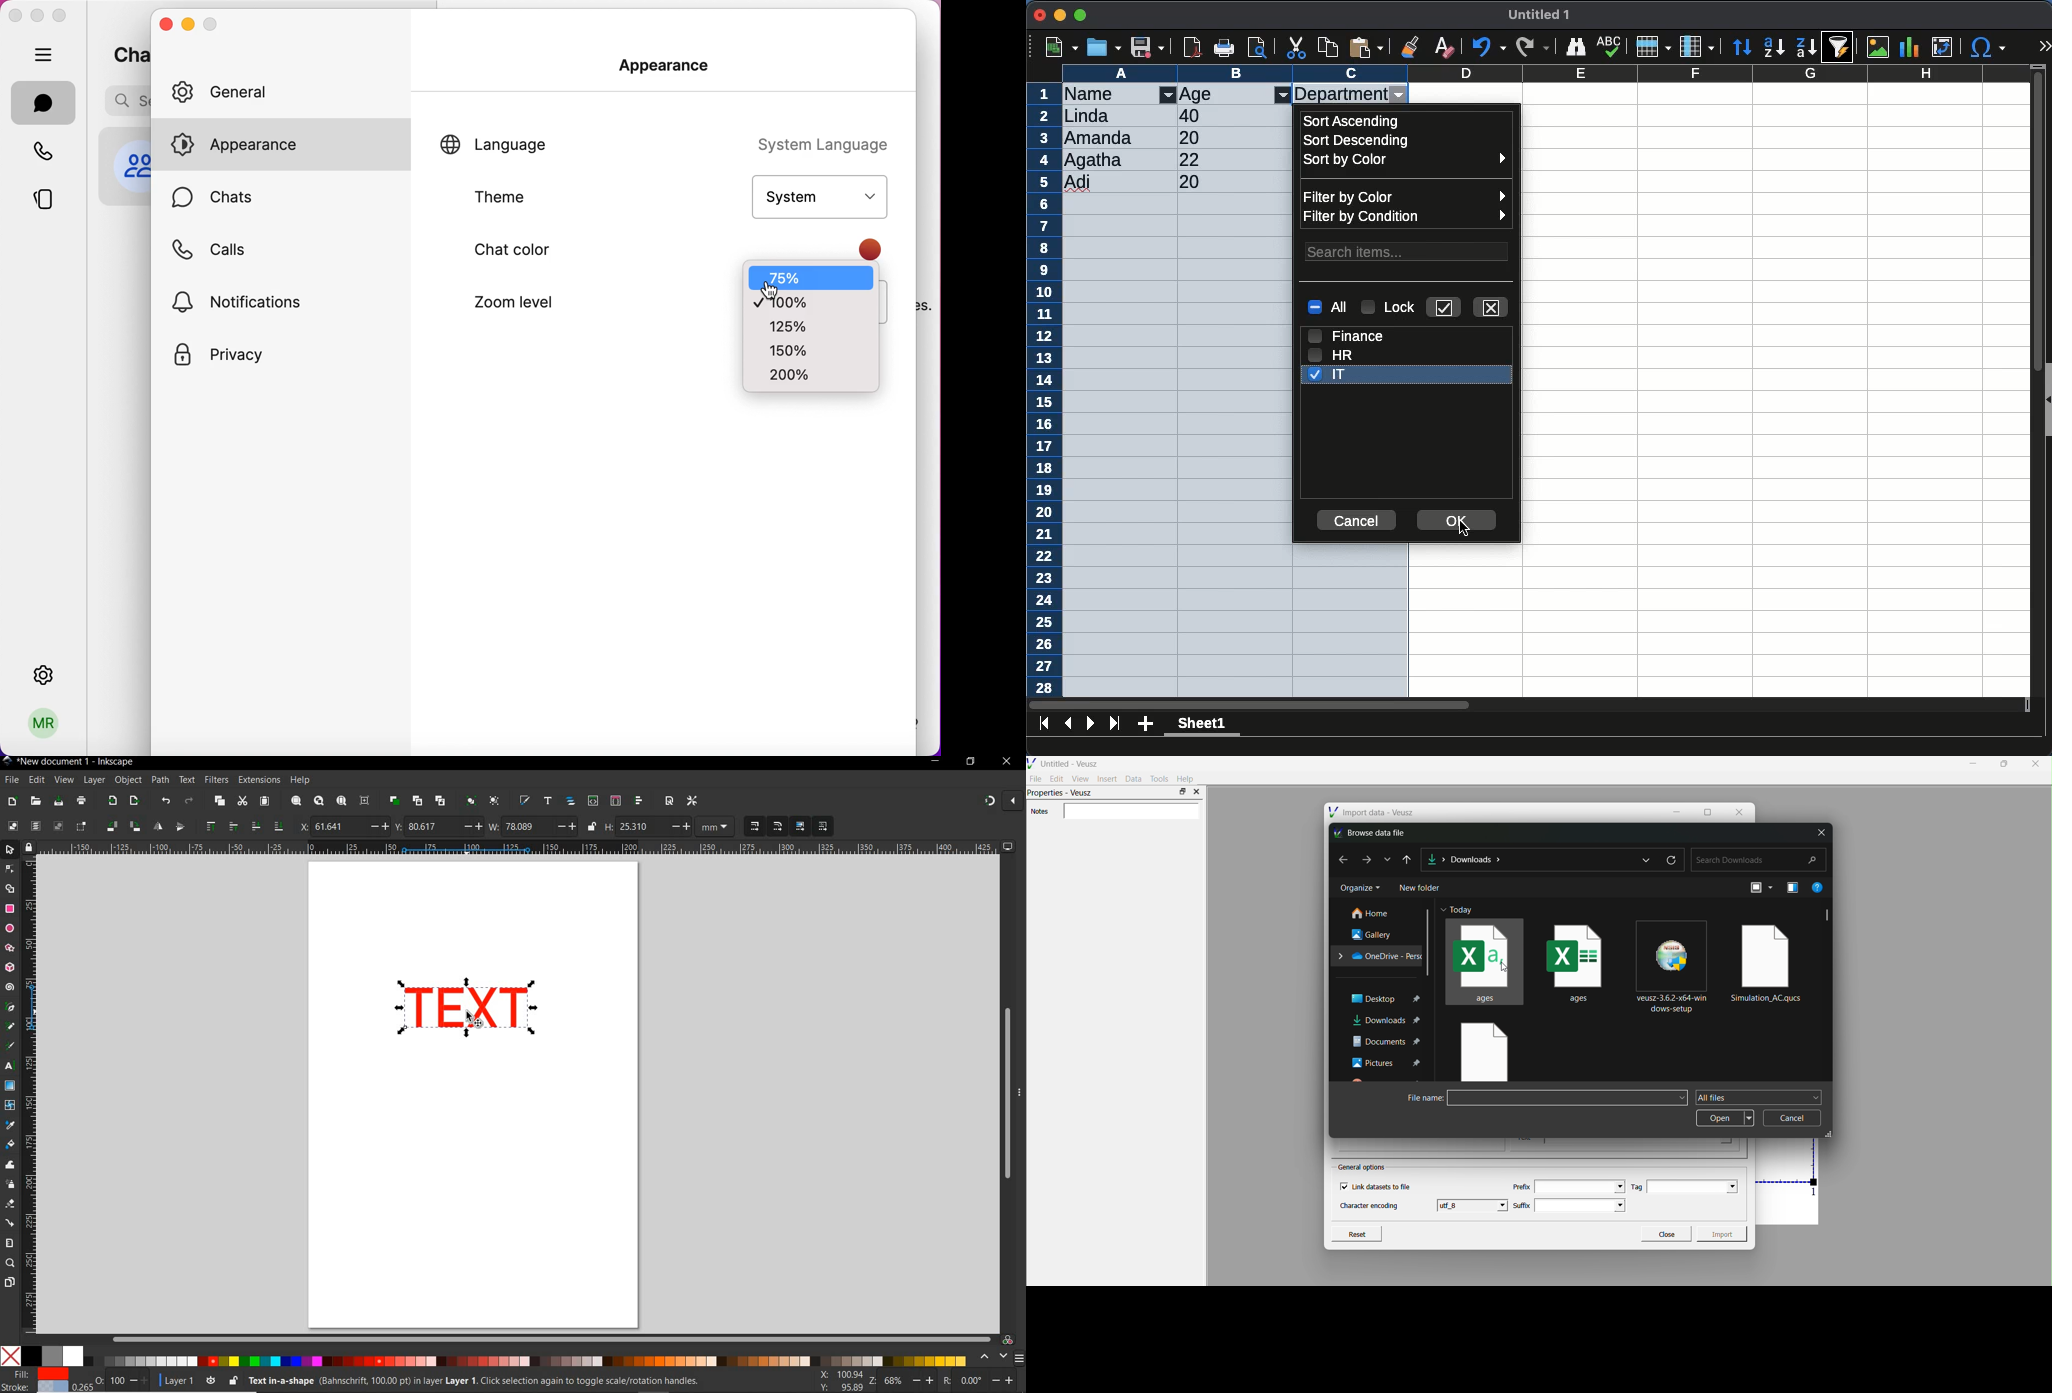 The image size is (2072, 1400). Describe the element at coordinates (717, 827) in the screenshot. I see `MEASUREMENT` at that location.